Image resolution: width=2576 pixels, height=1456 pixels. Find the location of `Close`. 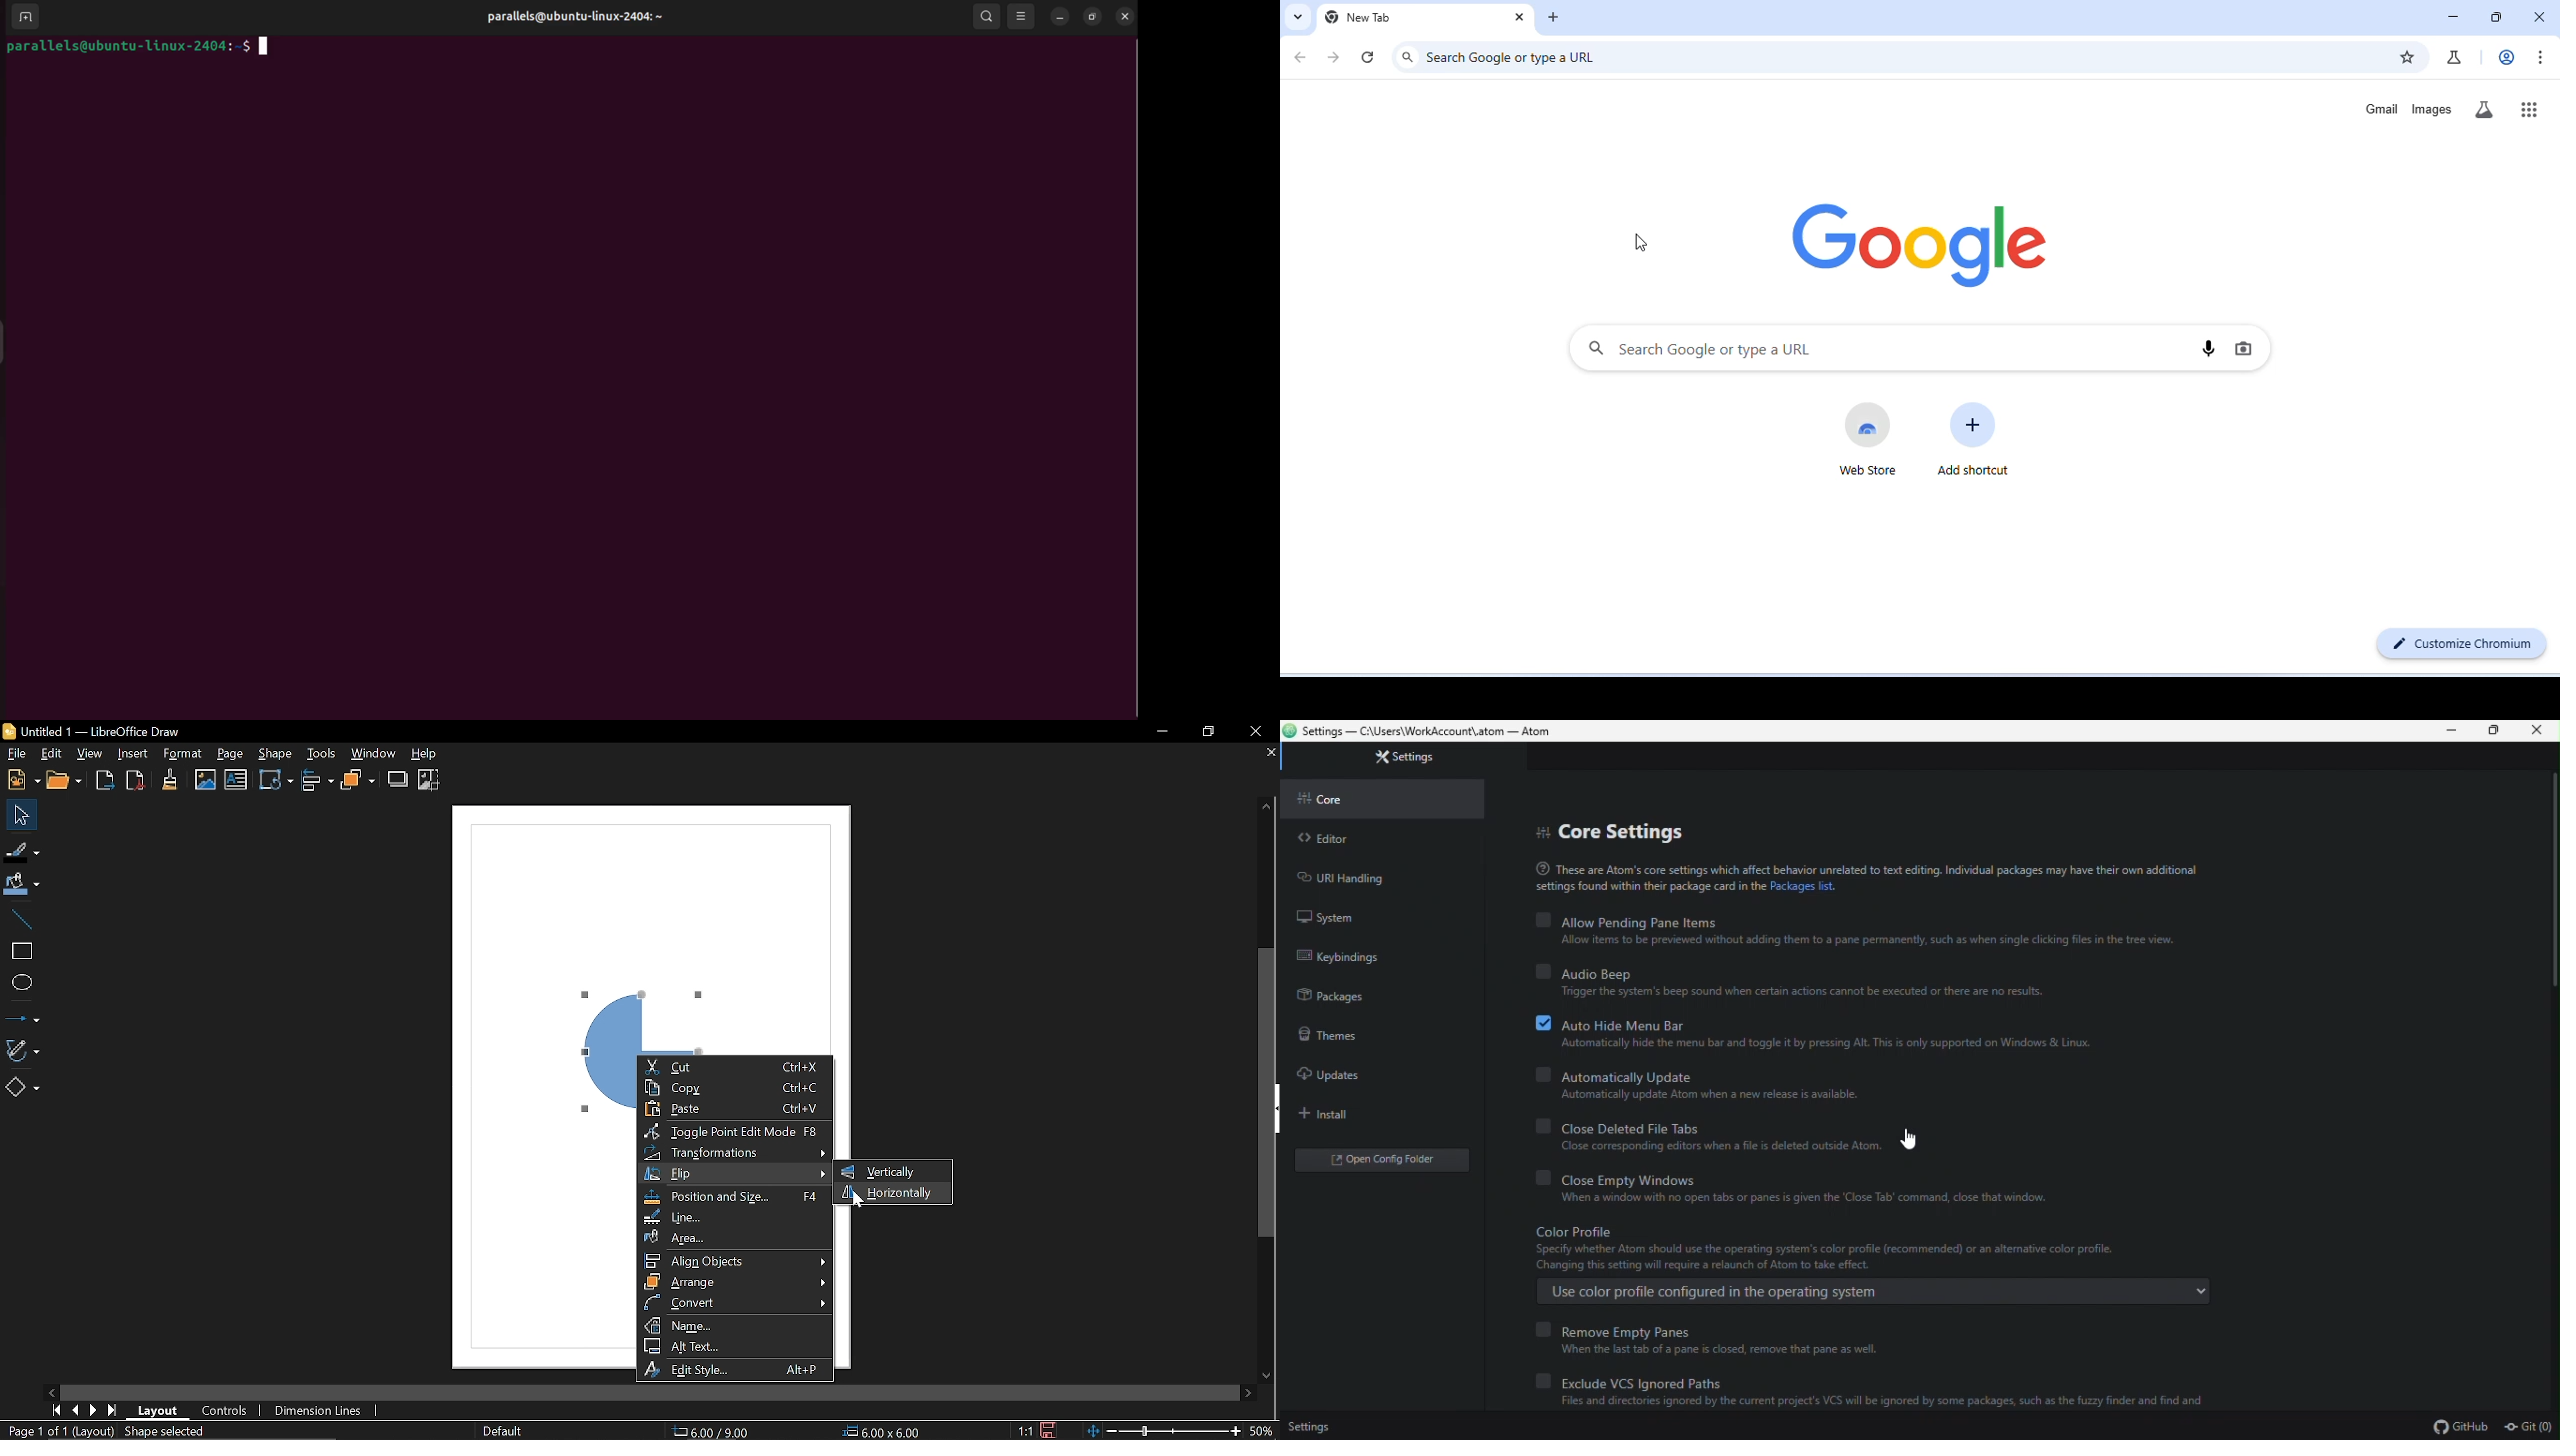

Close is located at coordinates (1256, 732).